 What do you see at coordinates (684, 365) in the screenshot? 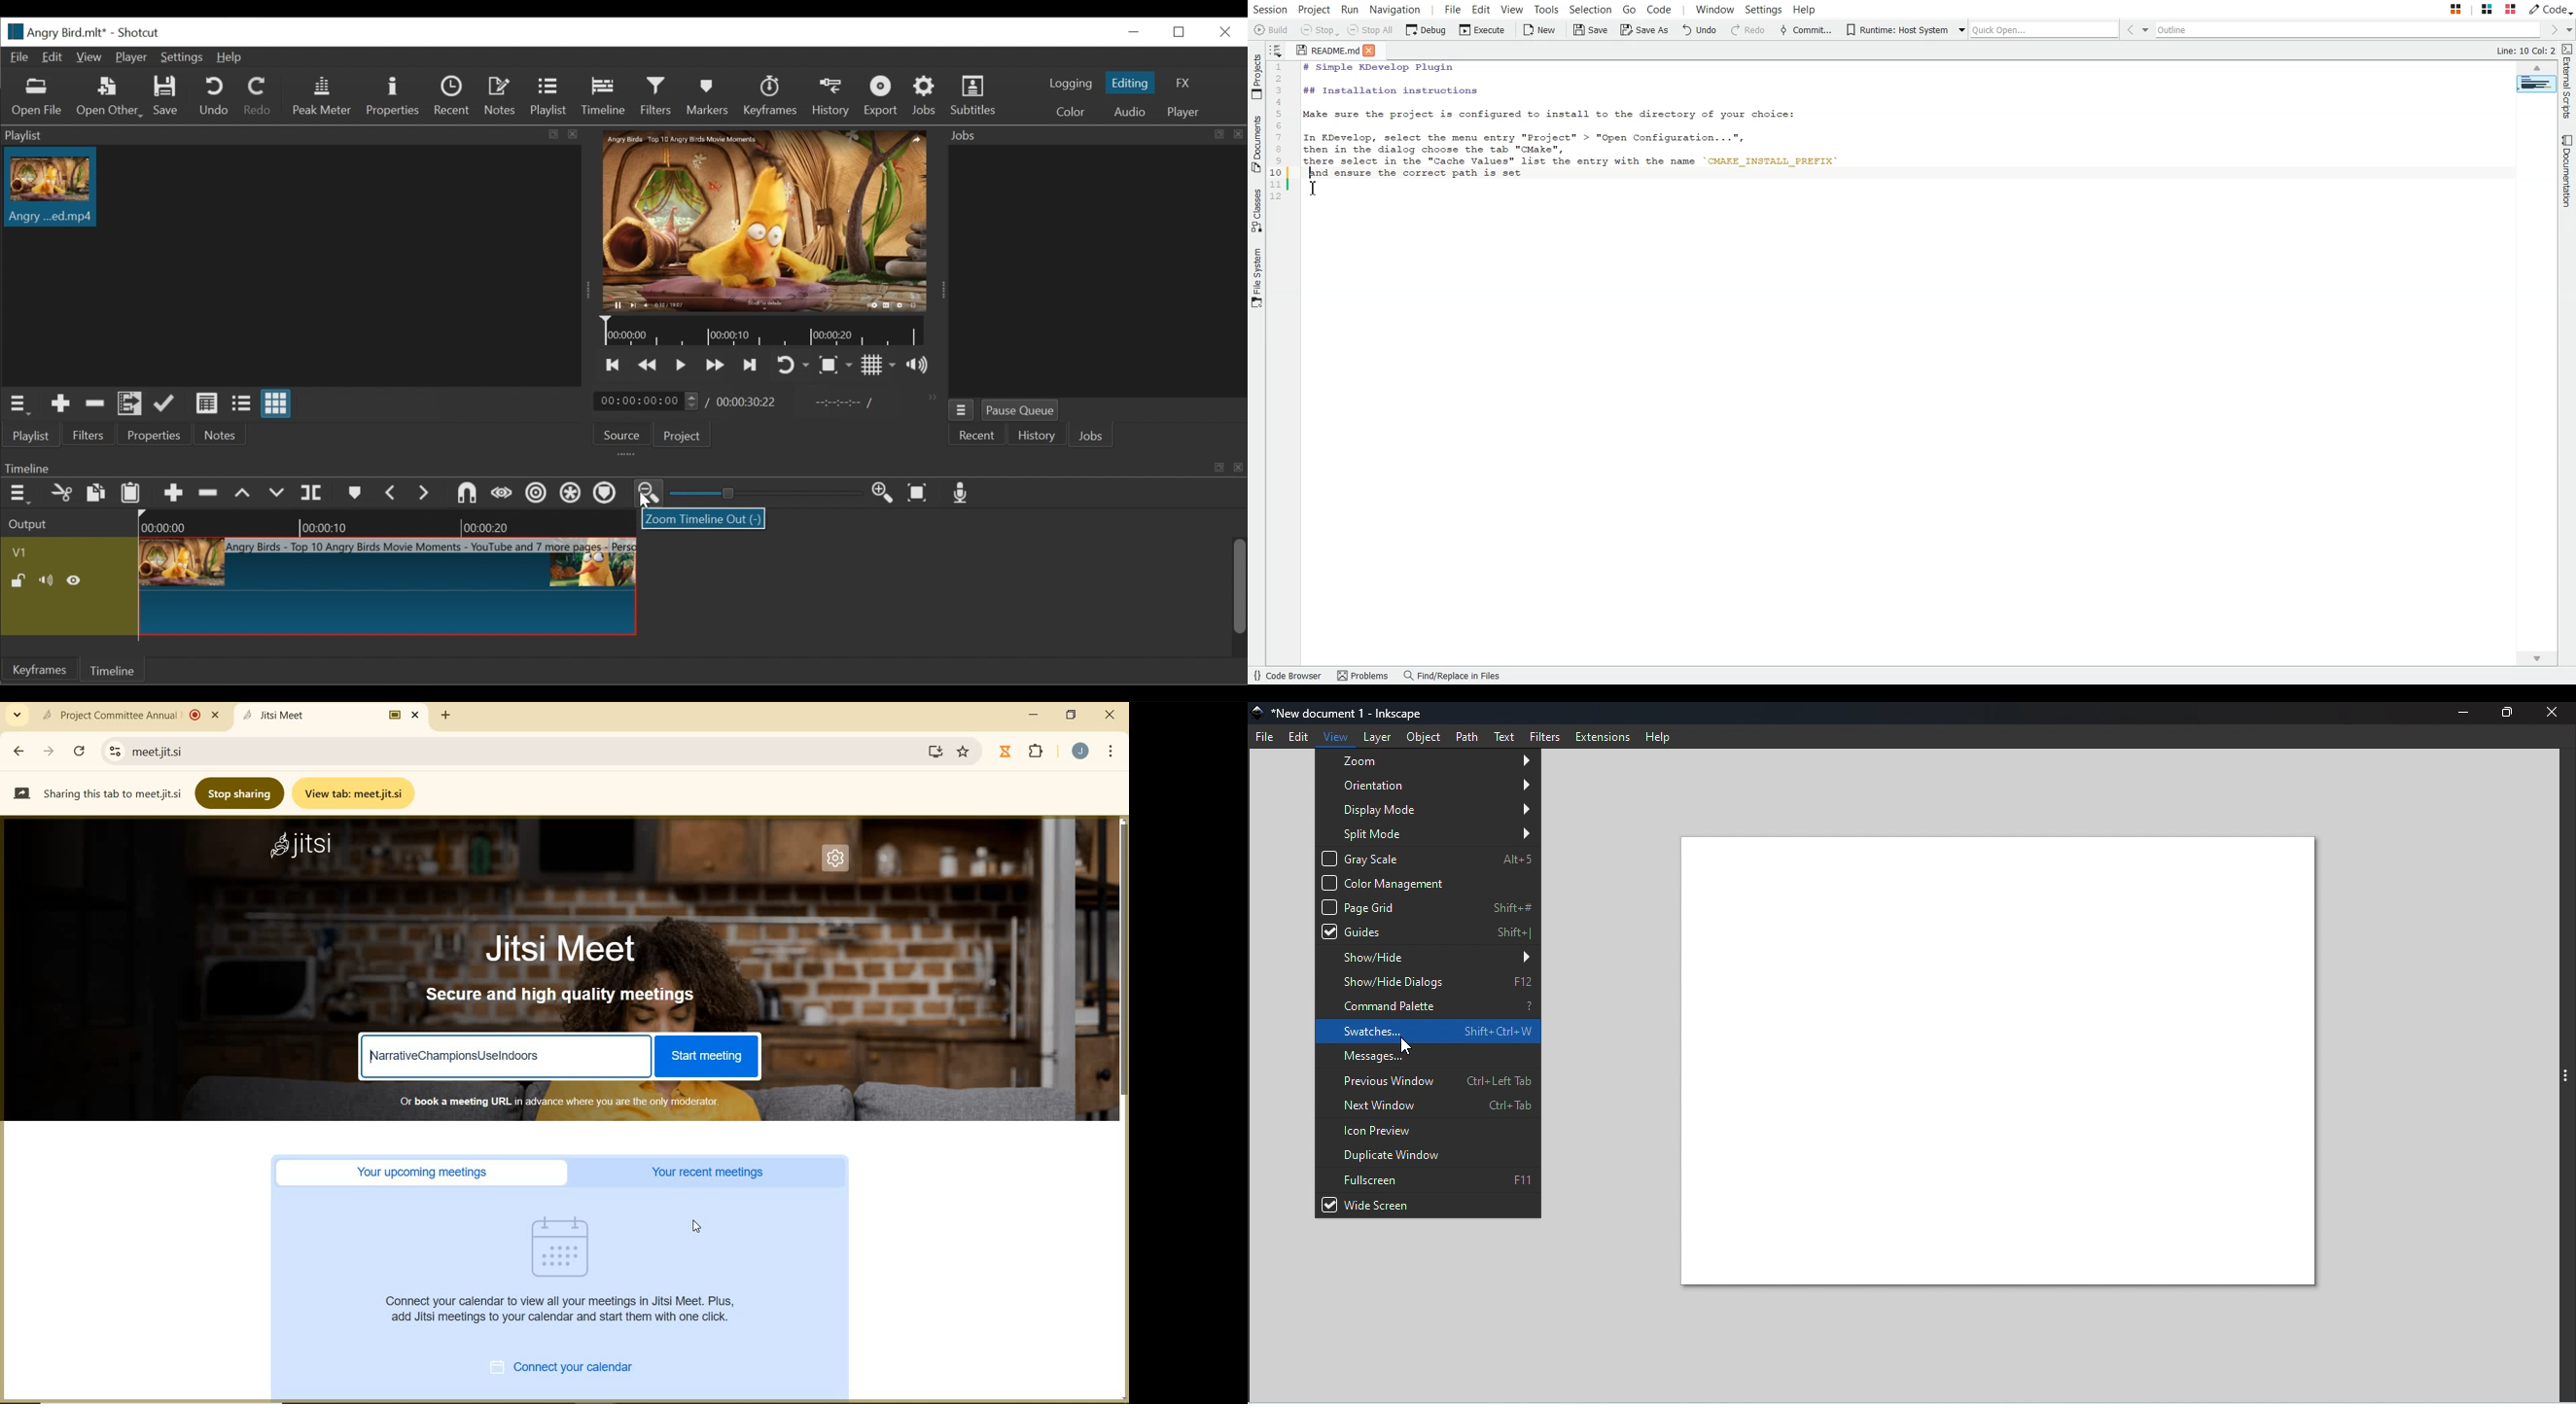
I see `Toggle play or pause` at bounding box center [684, 365].